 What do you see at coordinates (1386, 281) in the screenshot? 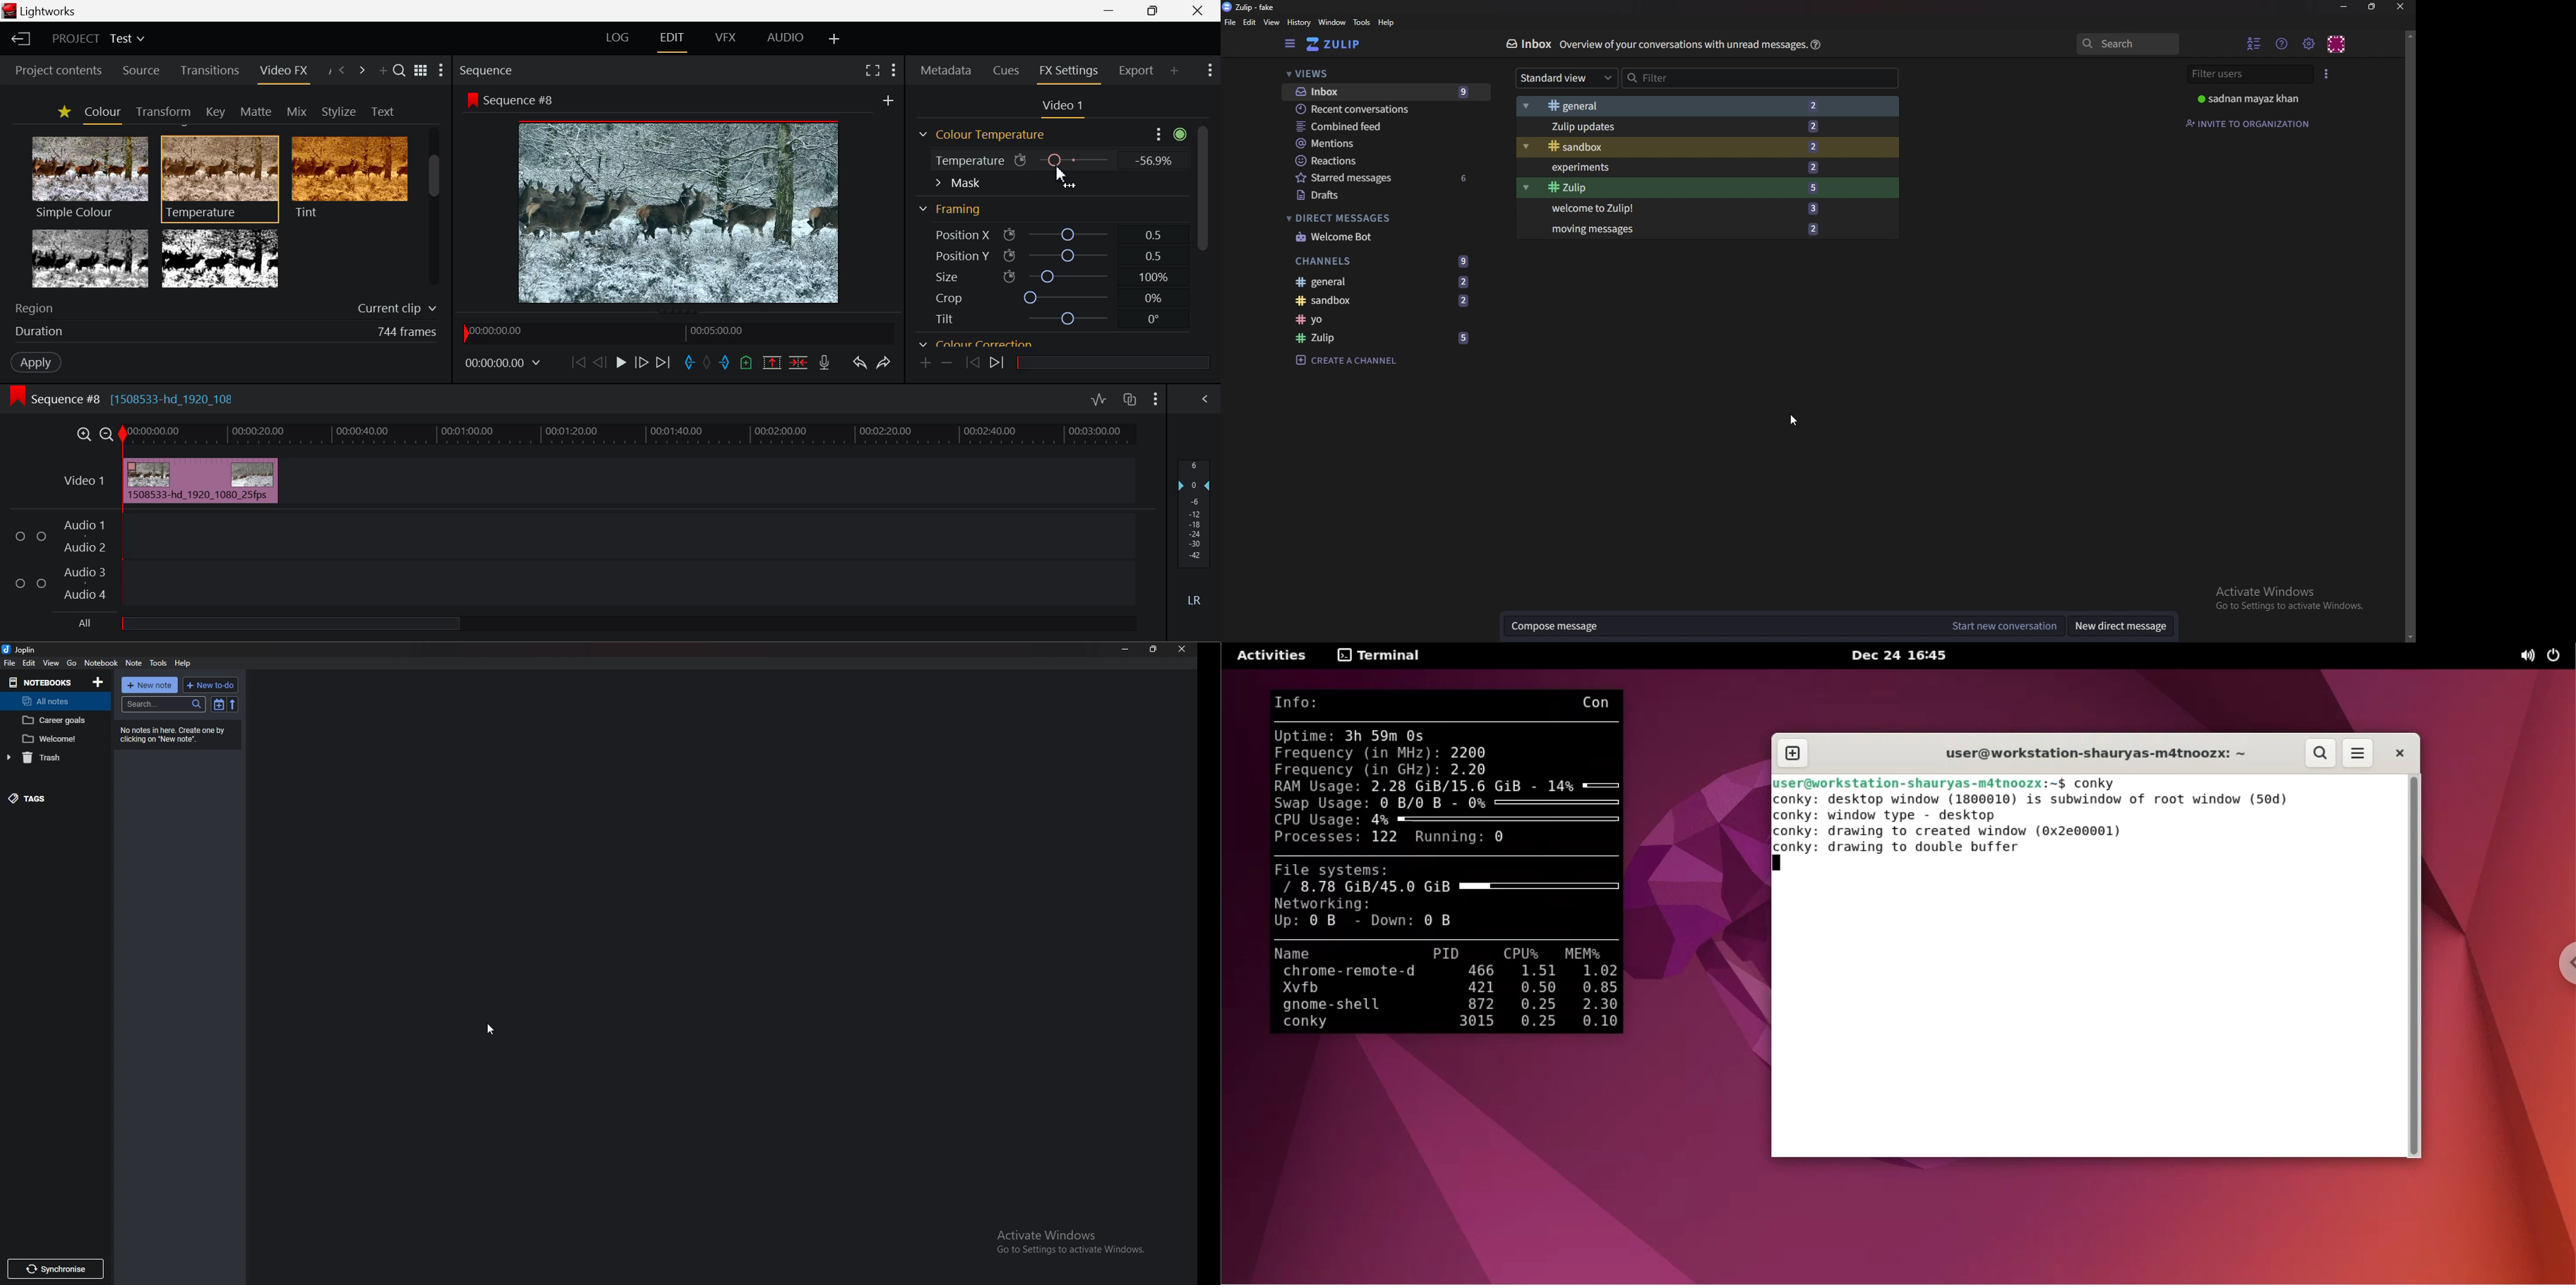
I see `General` at bounding box center [1386, 281].